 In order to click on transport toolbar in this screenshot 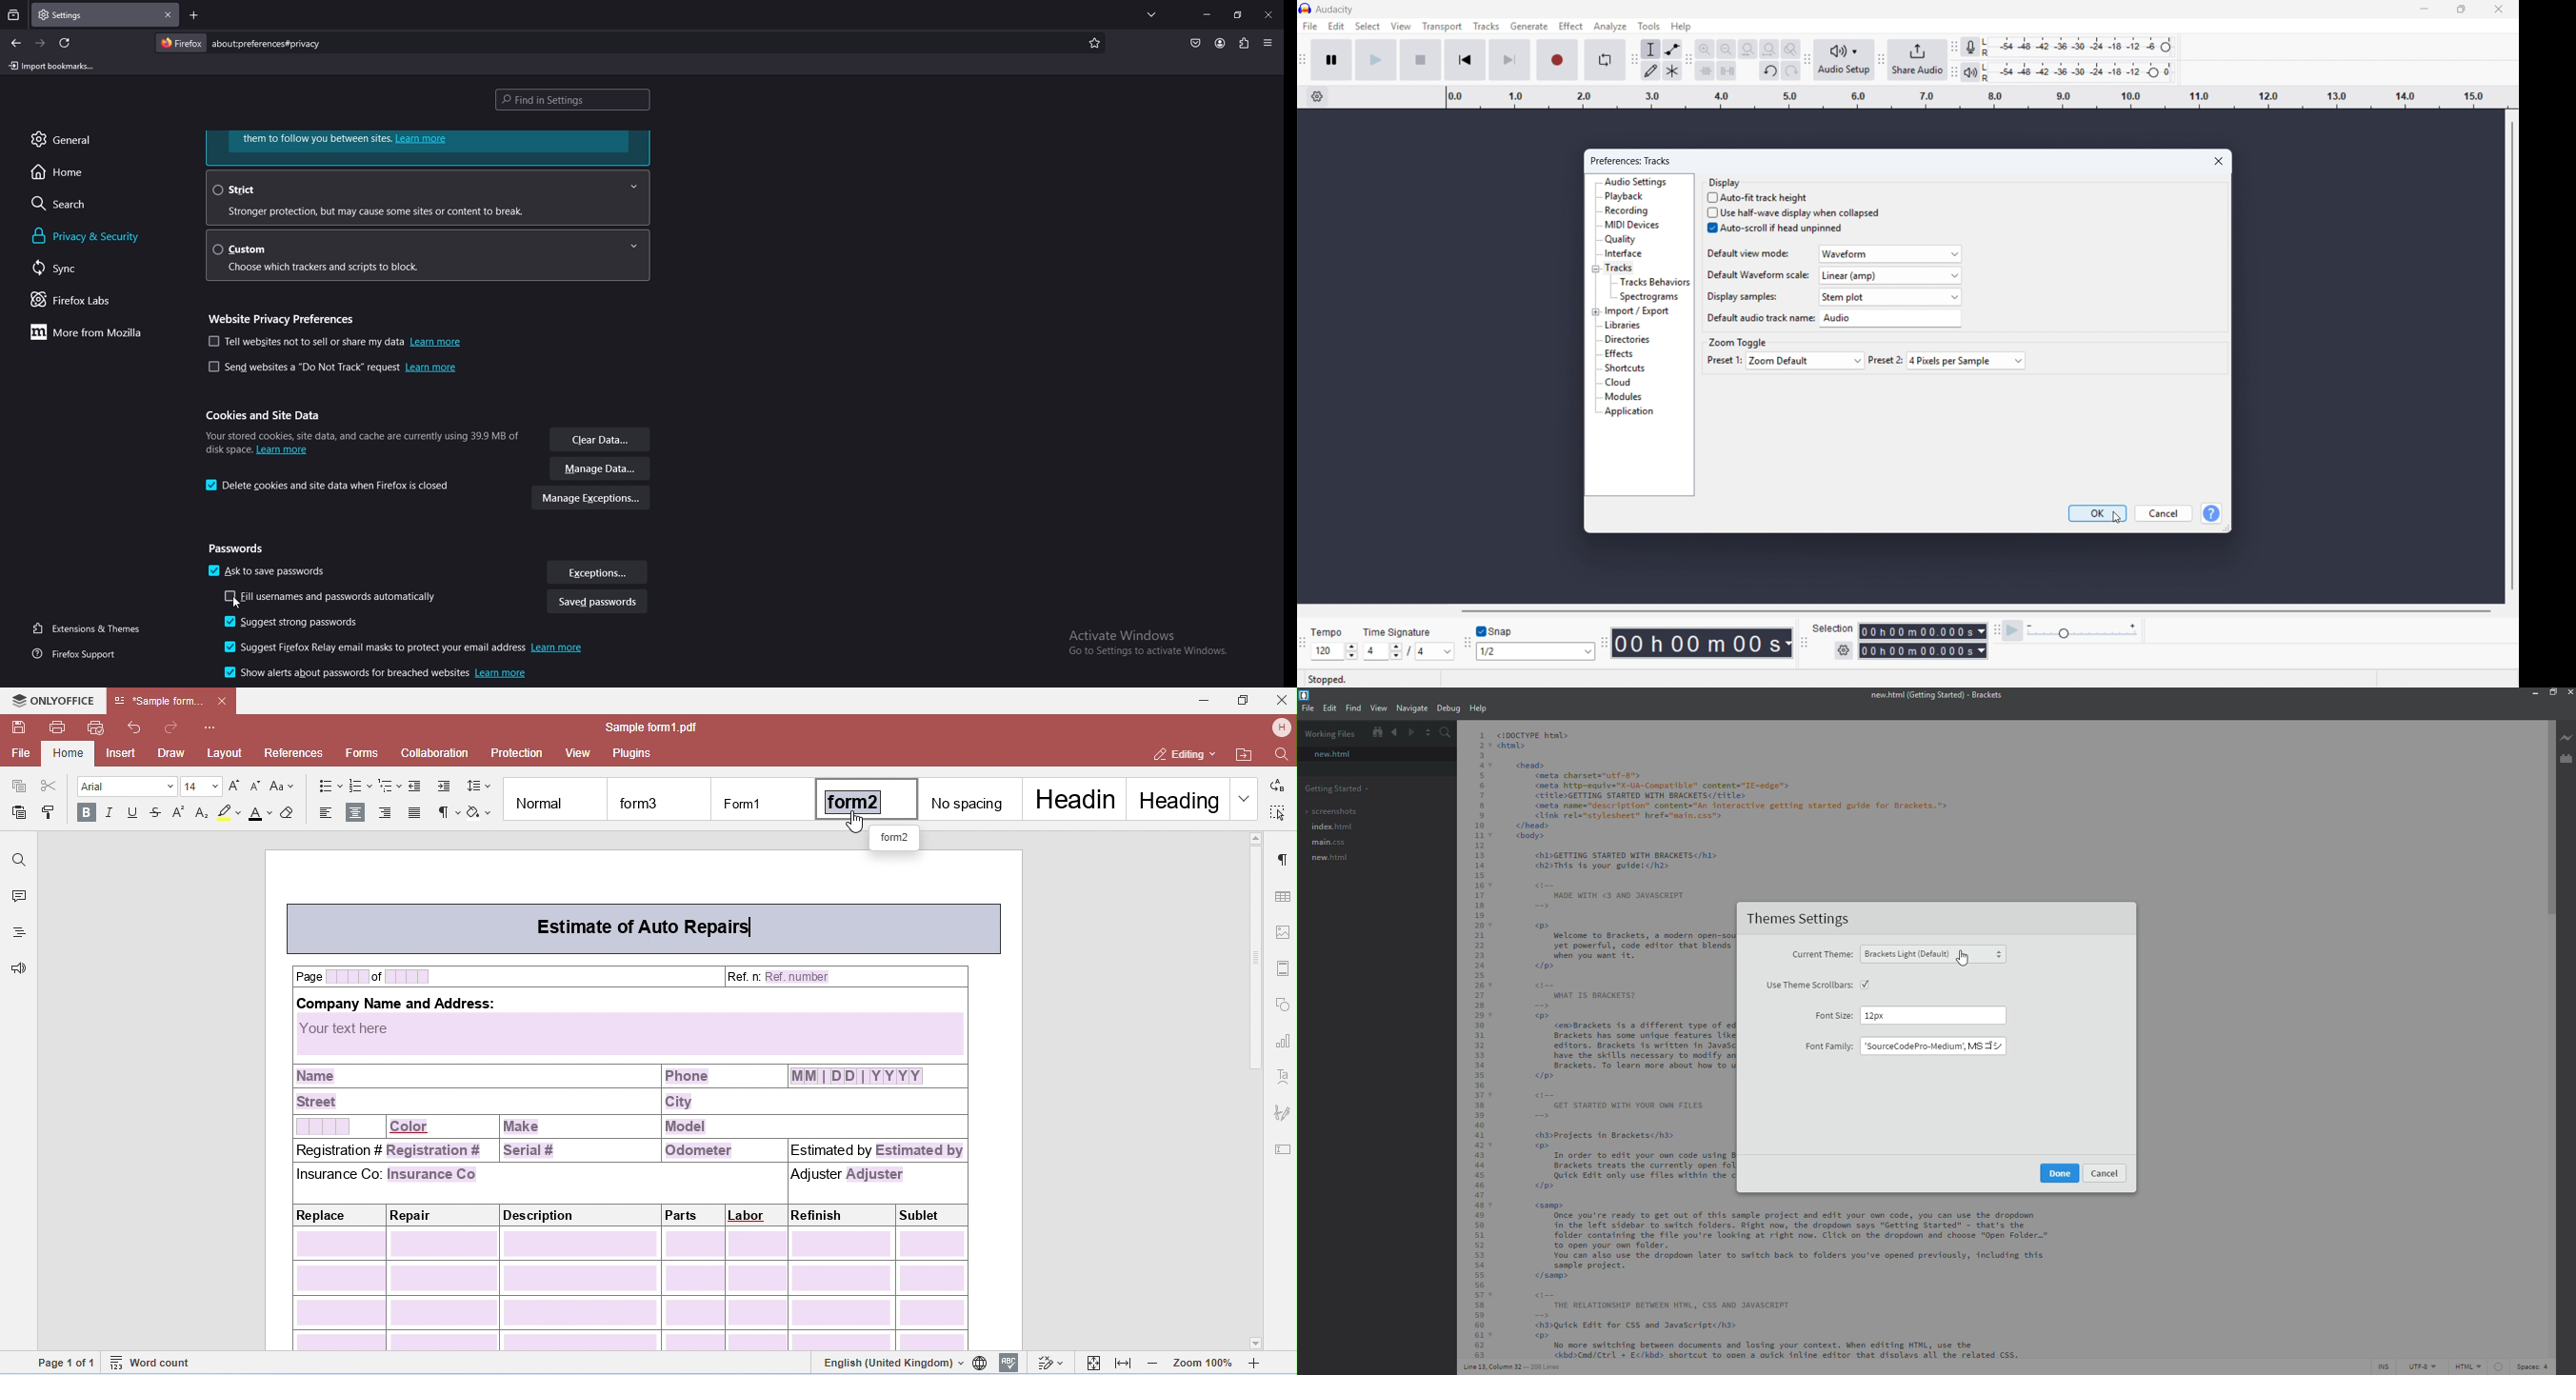, I will do `click(1302, 61)`.